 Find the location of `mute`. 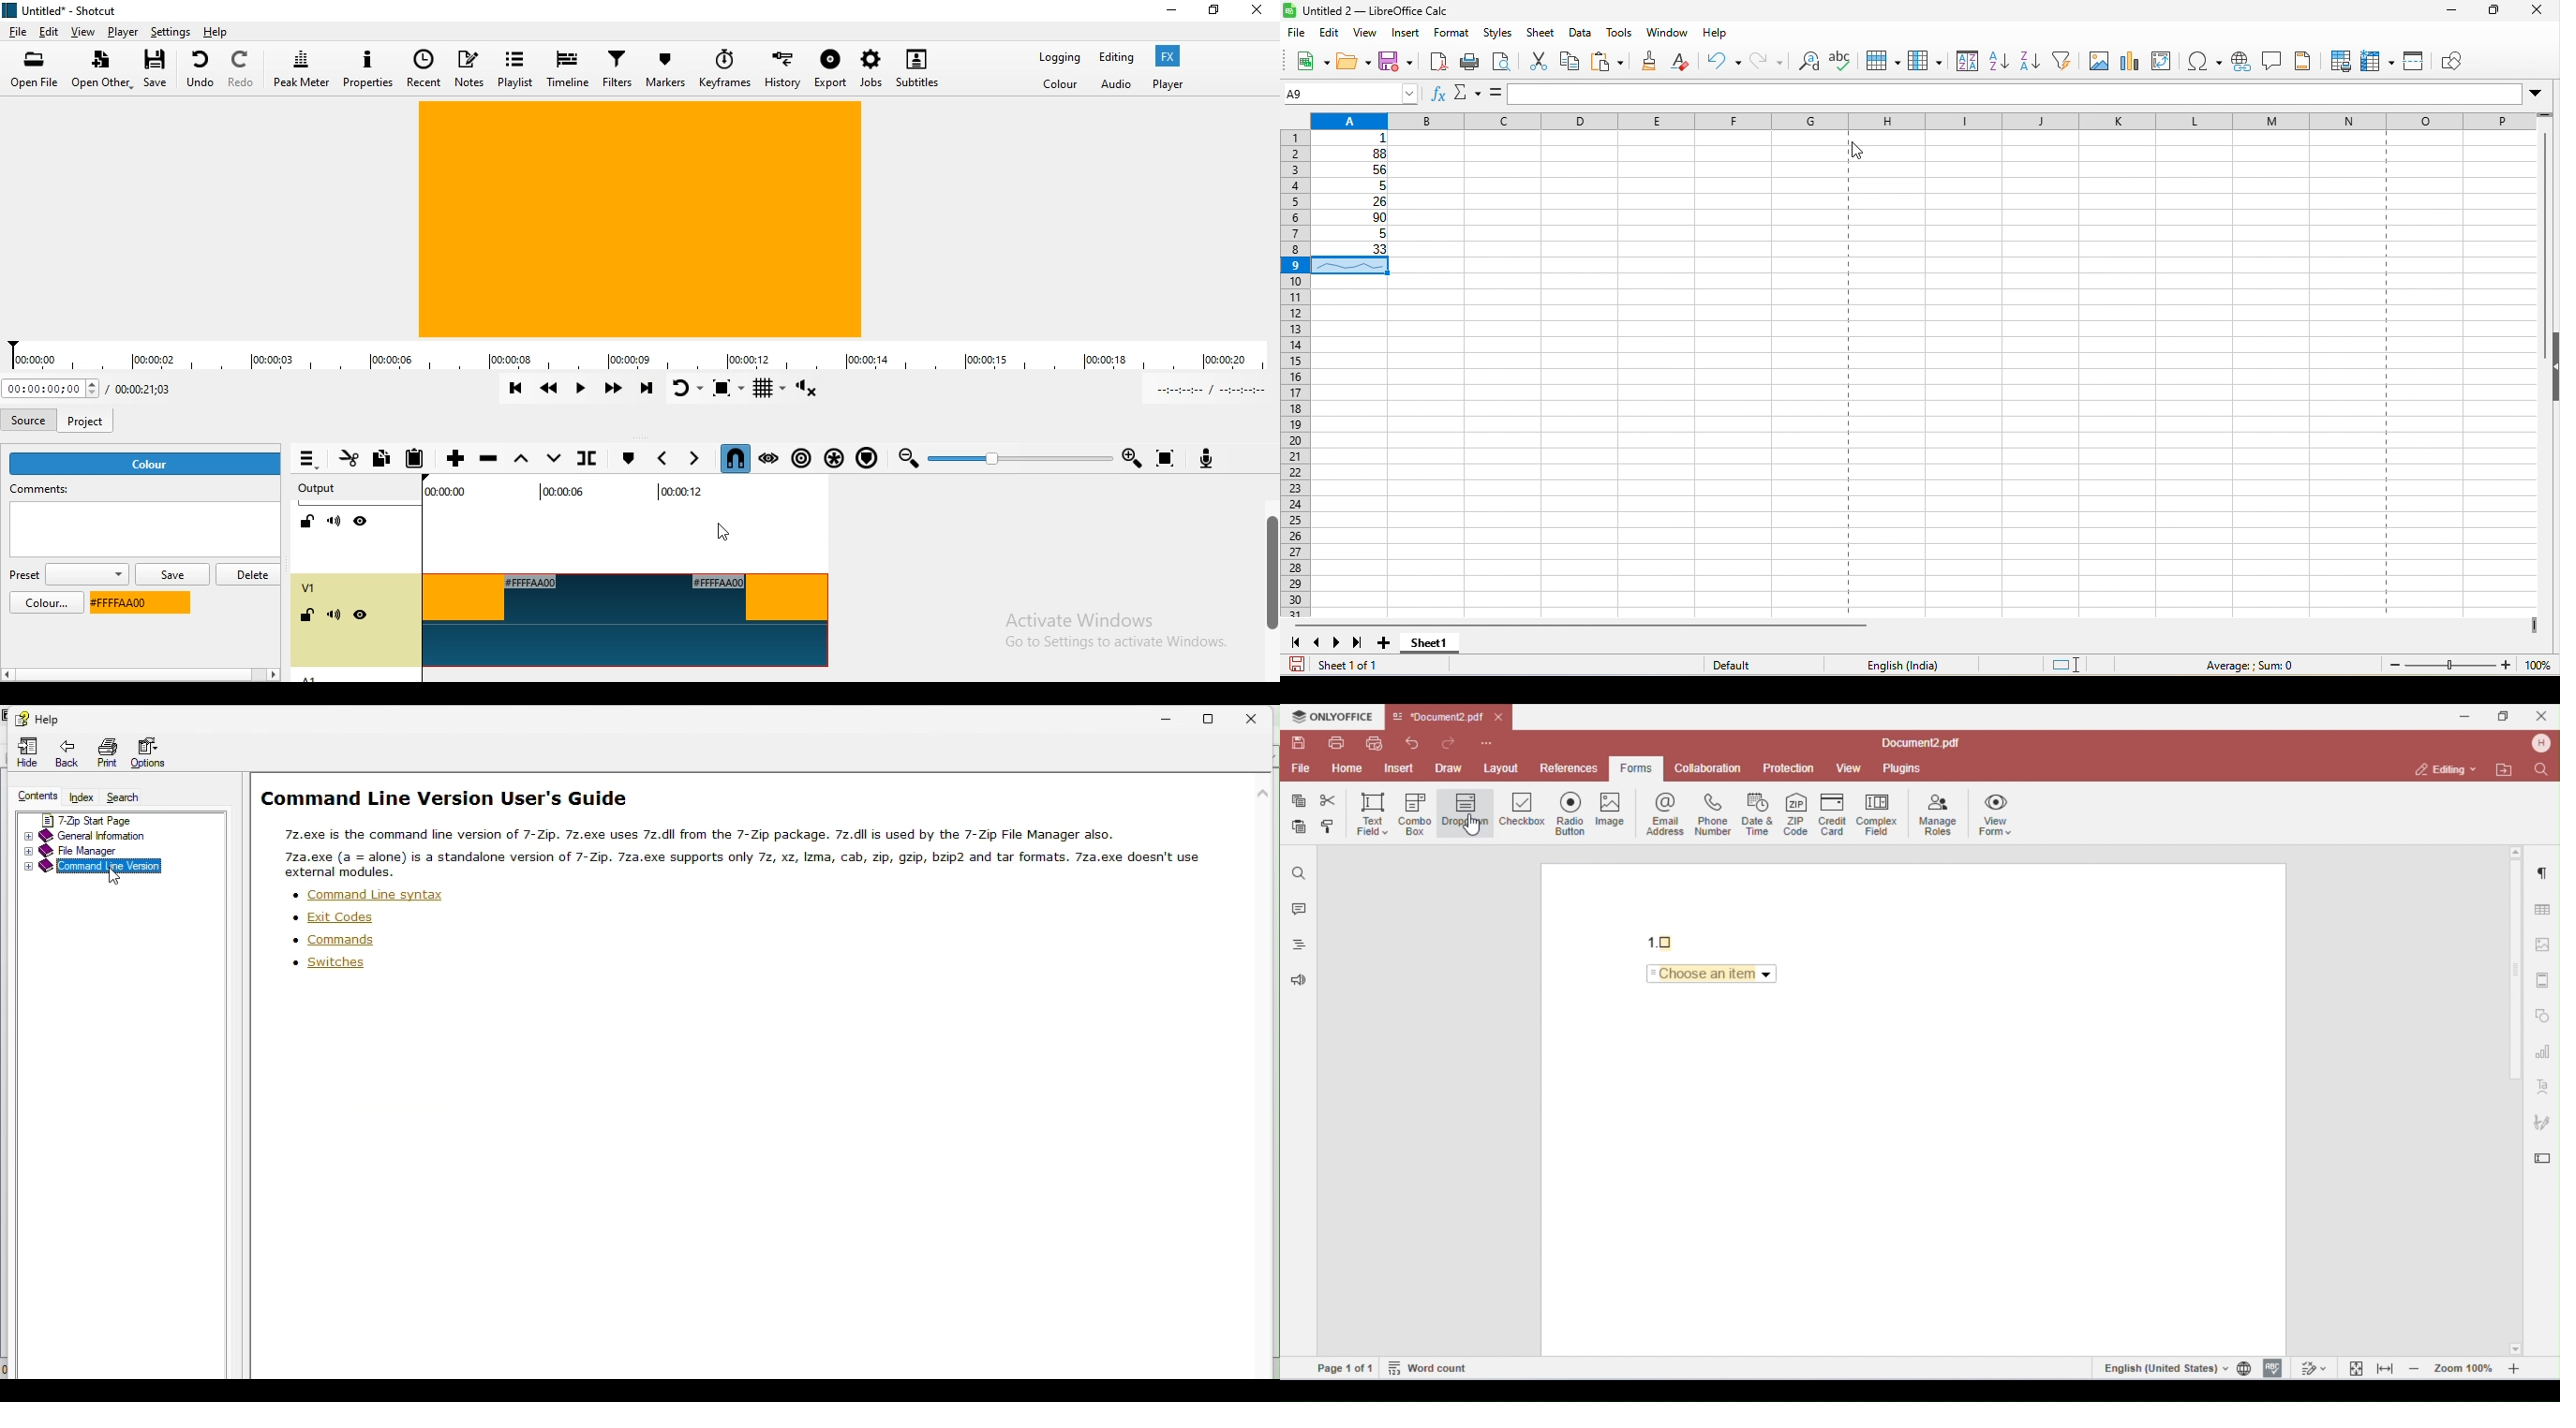

mute is located at coordinates (334, 617).